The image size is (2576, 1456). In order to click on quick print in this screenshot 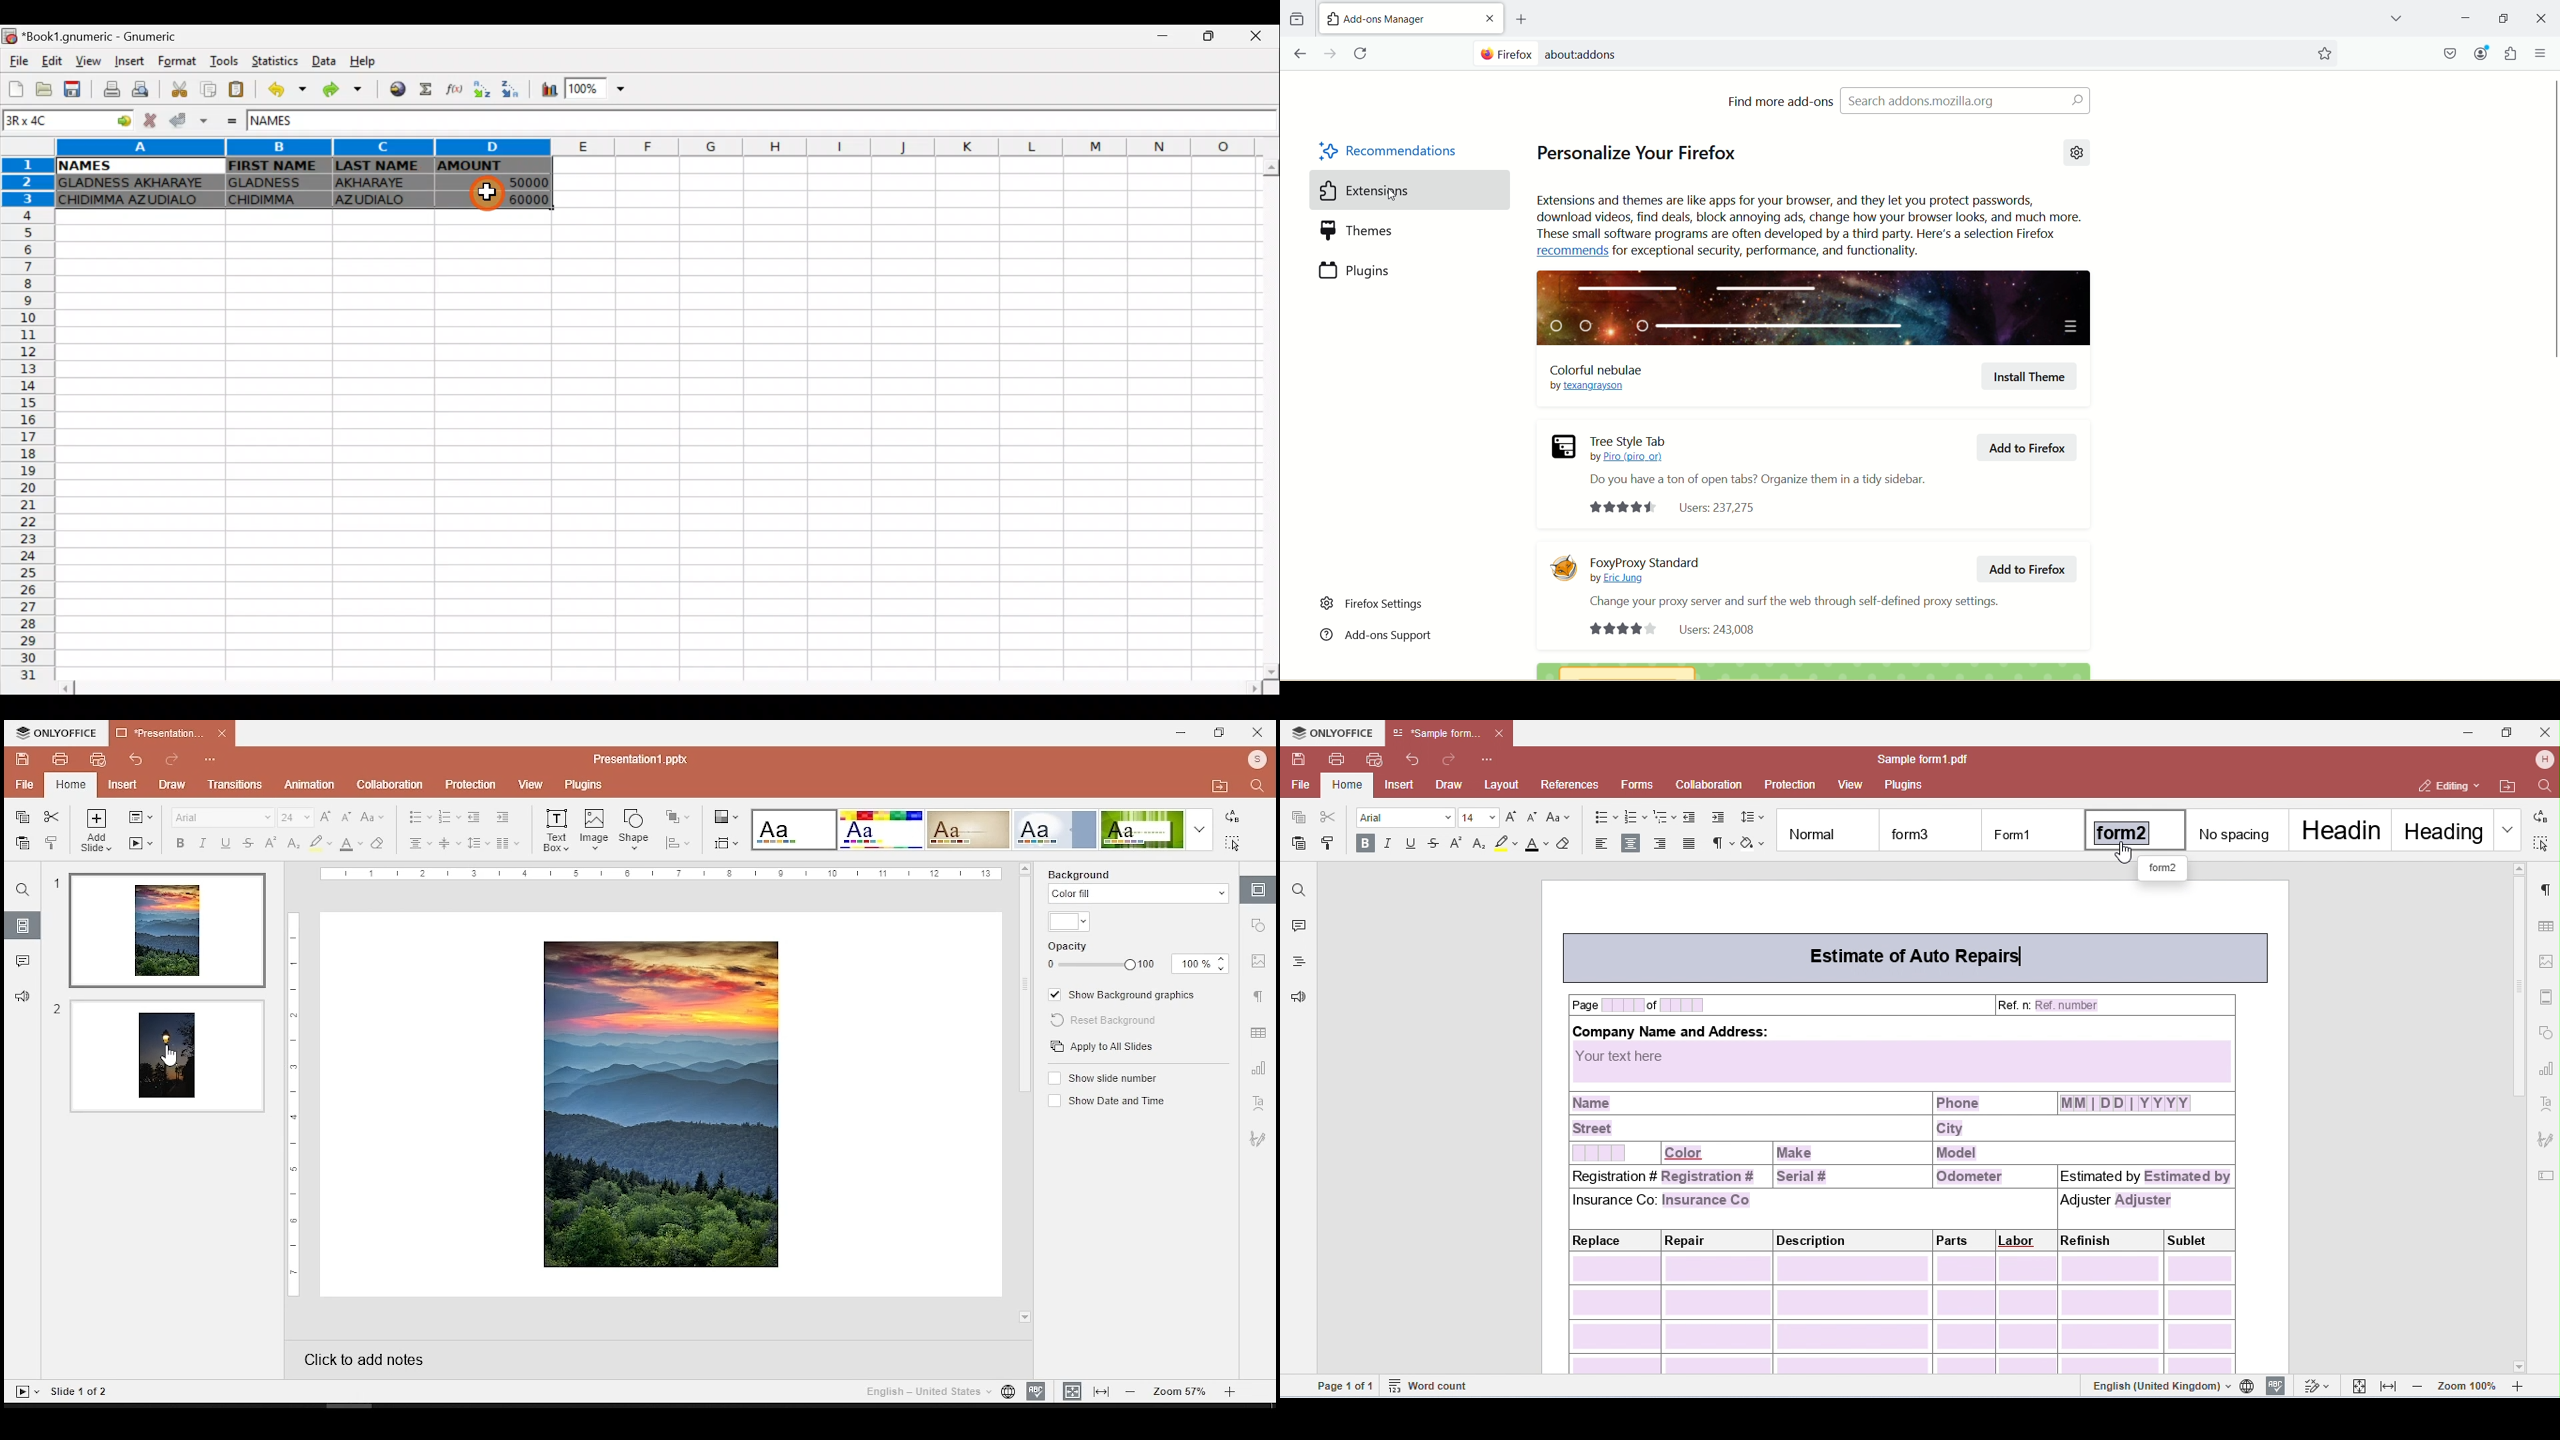, I will do `click(69, 784)`.